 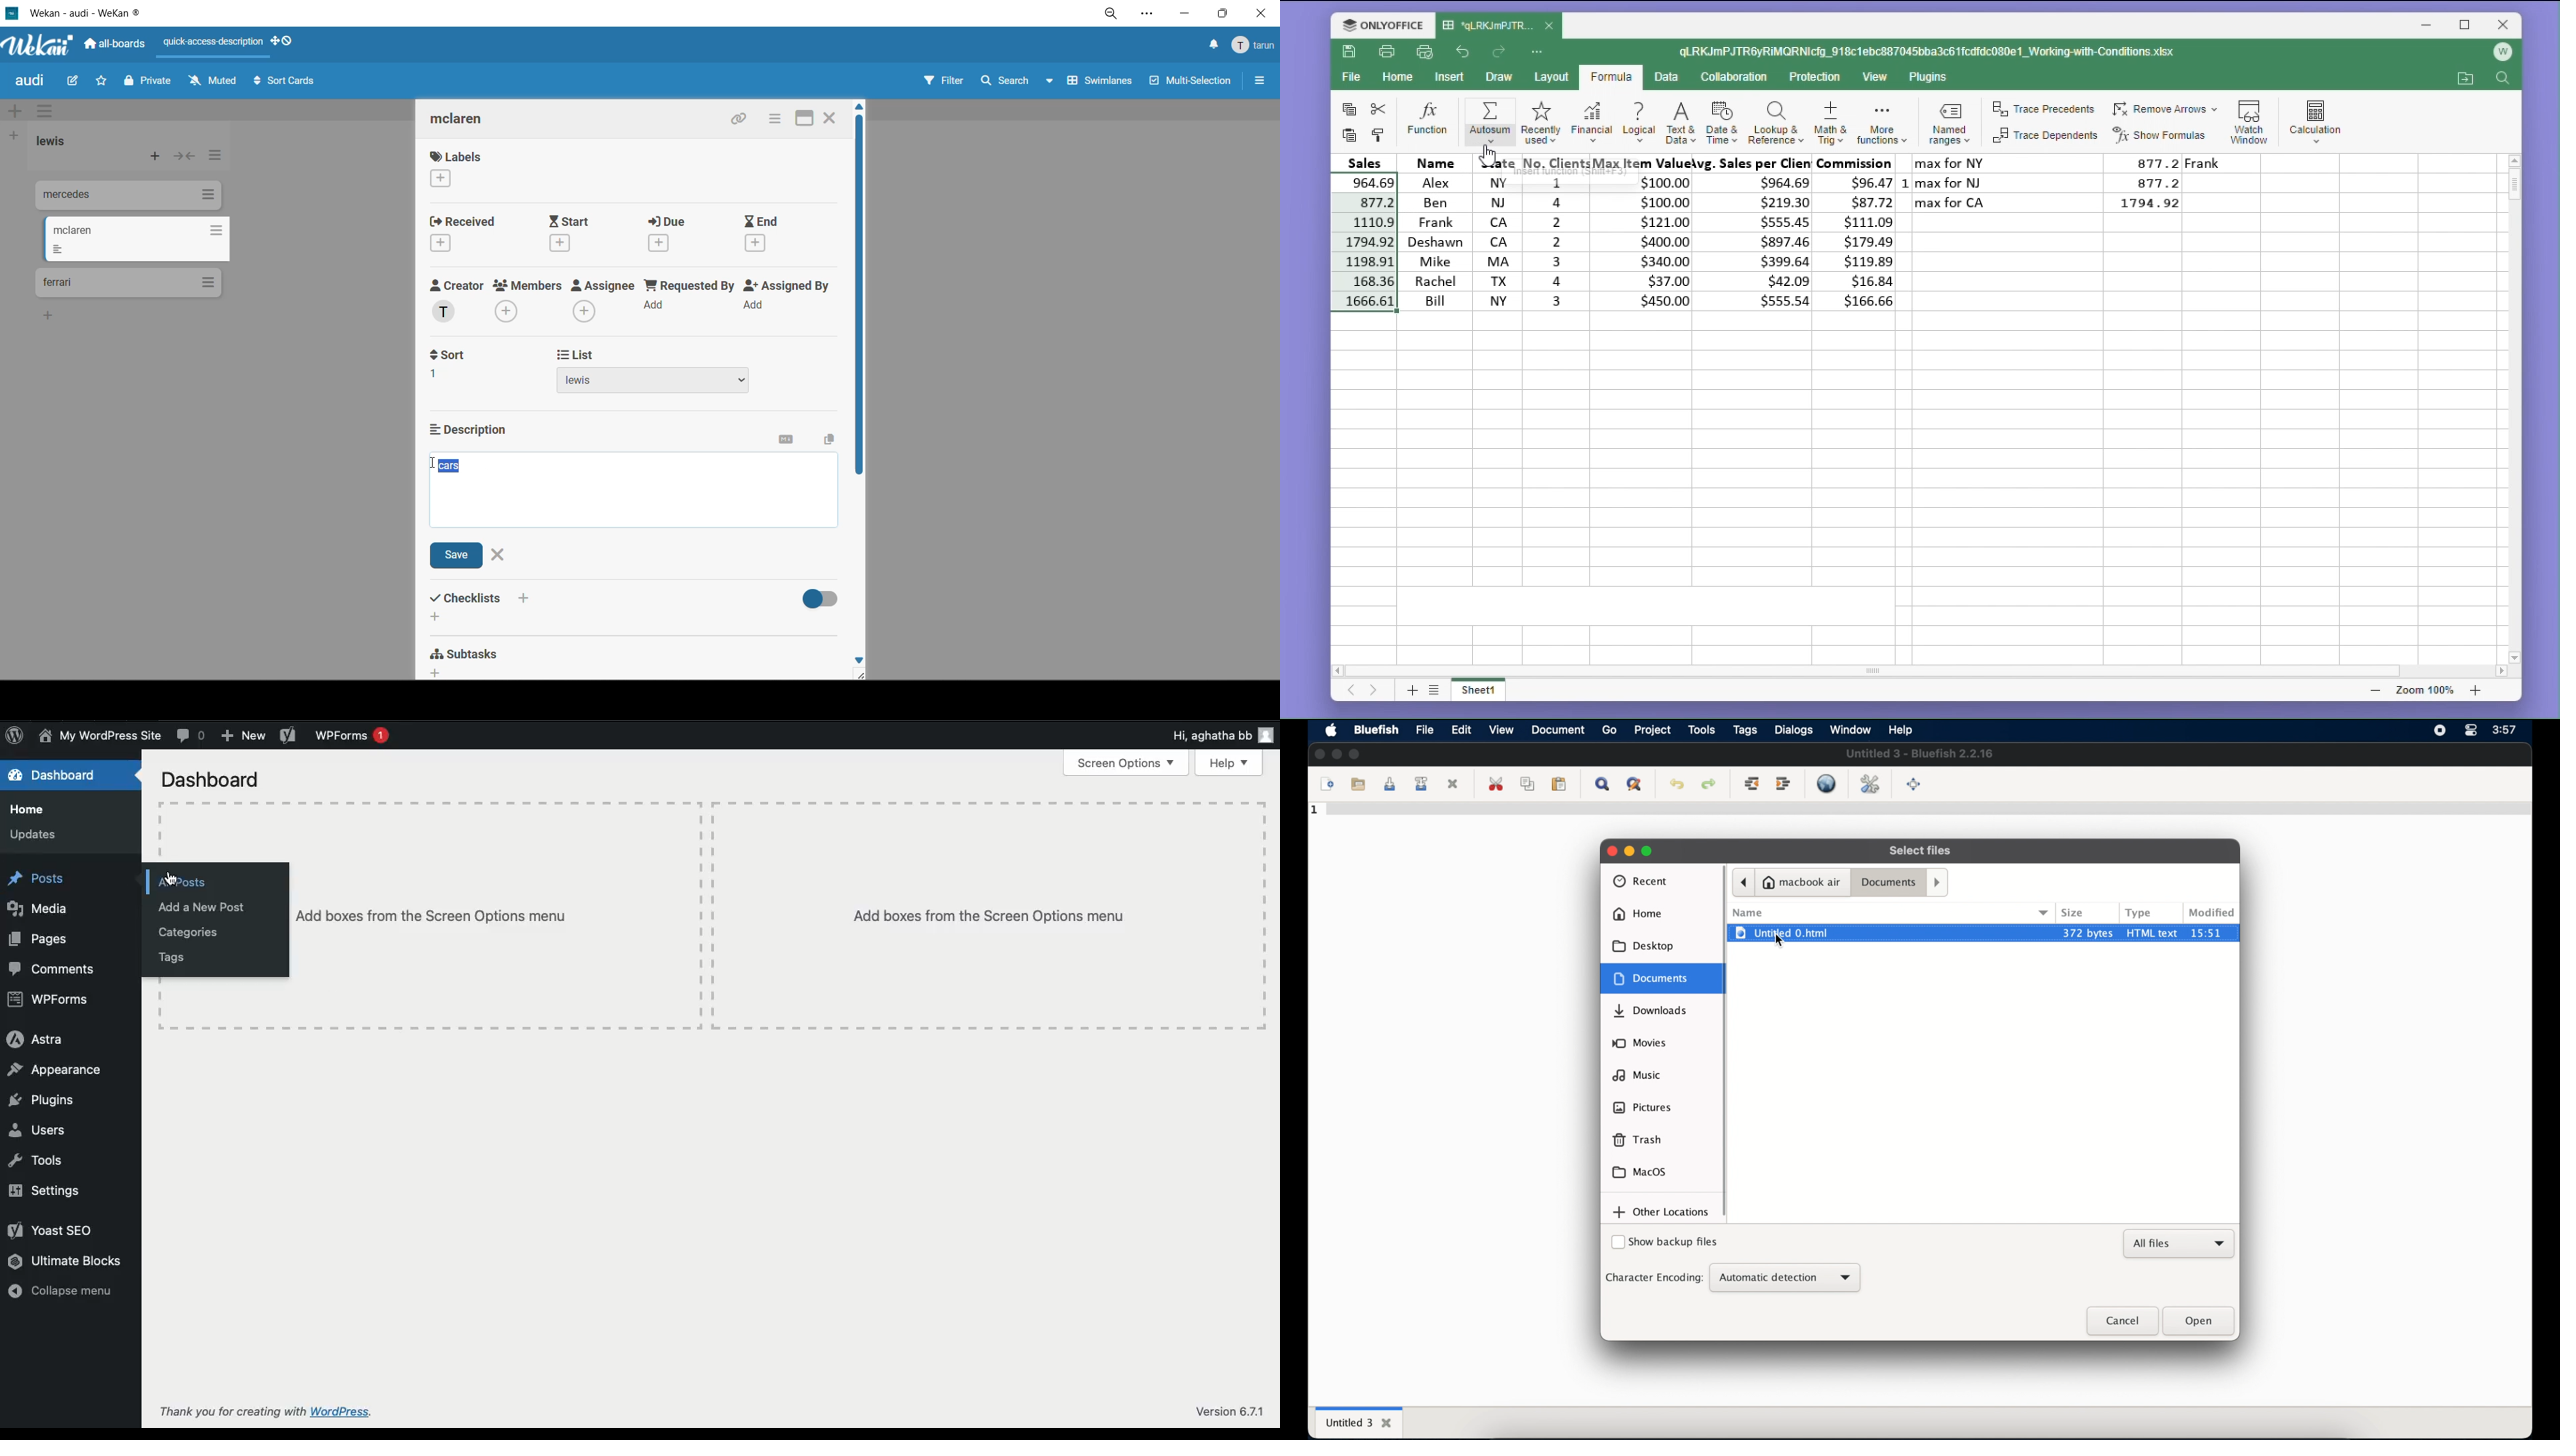 What do you see at coordinates (483, 607) in the screenshot?
I see `checklists` at bounding box center [483, 607].